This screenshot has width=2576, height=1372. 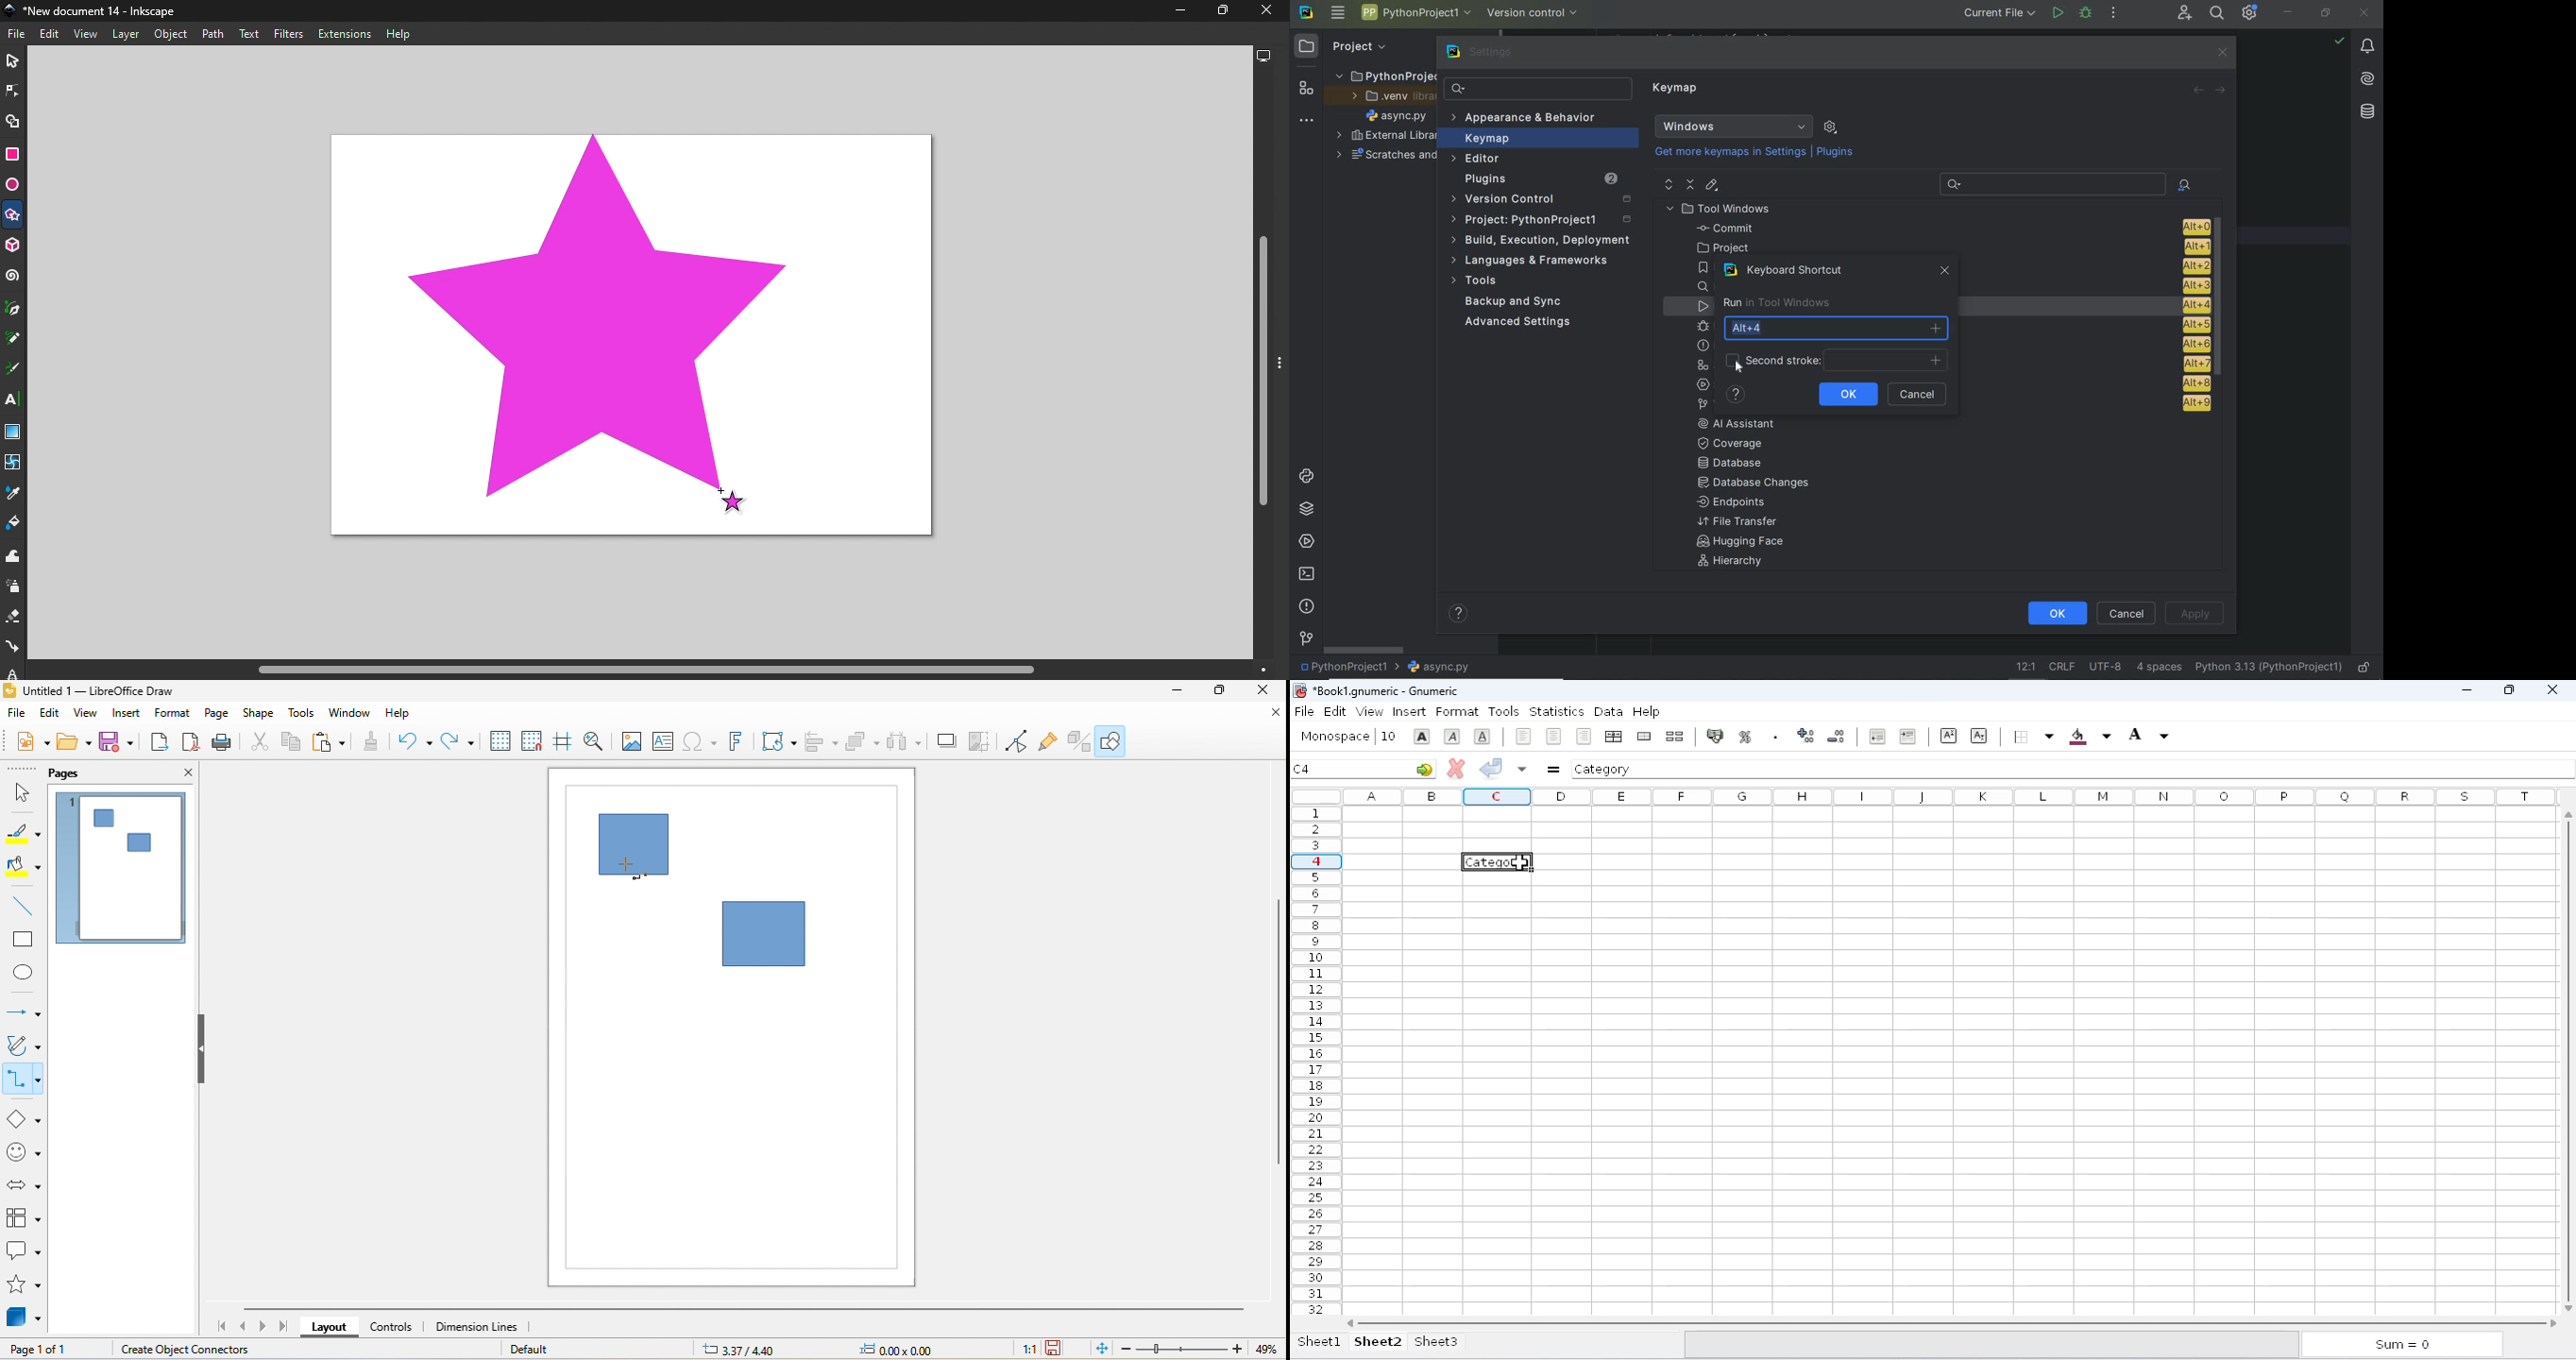 What do you see at coordinates (51, 1348) in the screenshot?
I see `page 1 of 1` at bounding box center [51, 1348].